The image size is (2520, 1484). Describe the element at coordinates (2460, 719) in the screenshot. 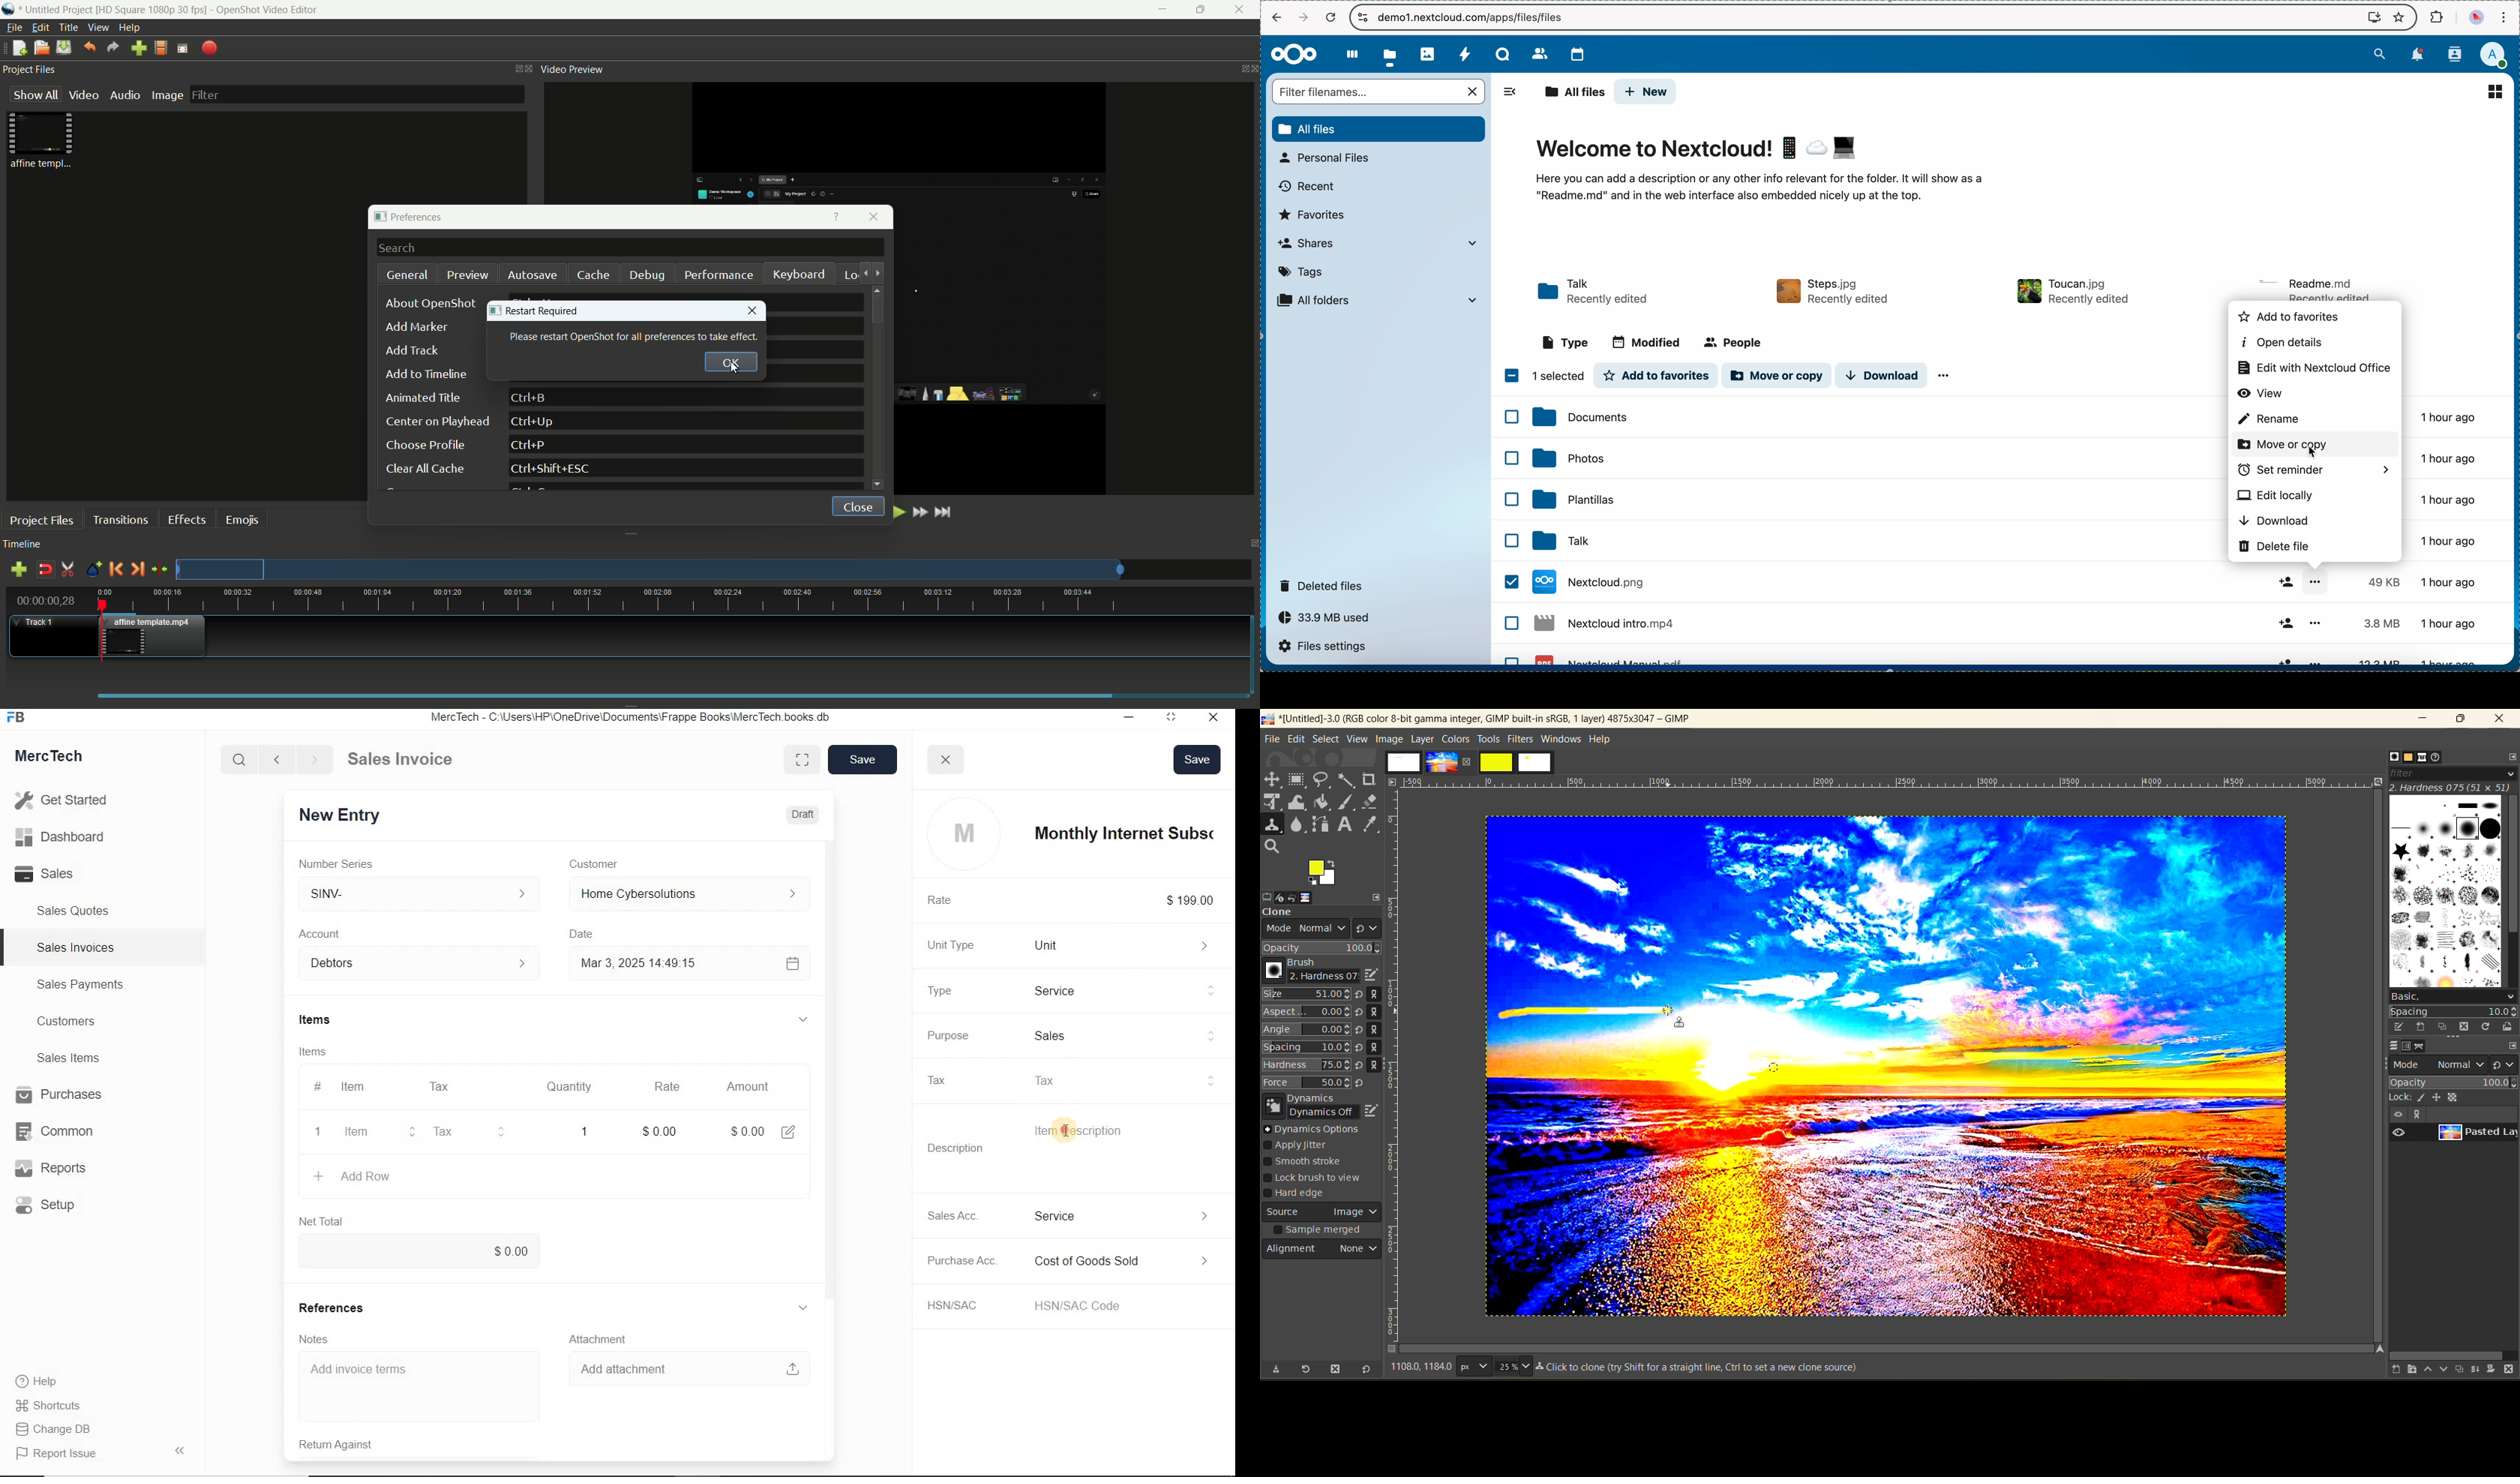

I see `maximize` at that location.